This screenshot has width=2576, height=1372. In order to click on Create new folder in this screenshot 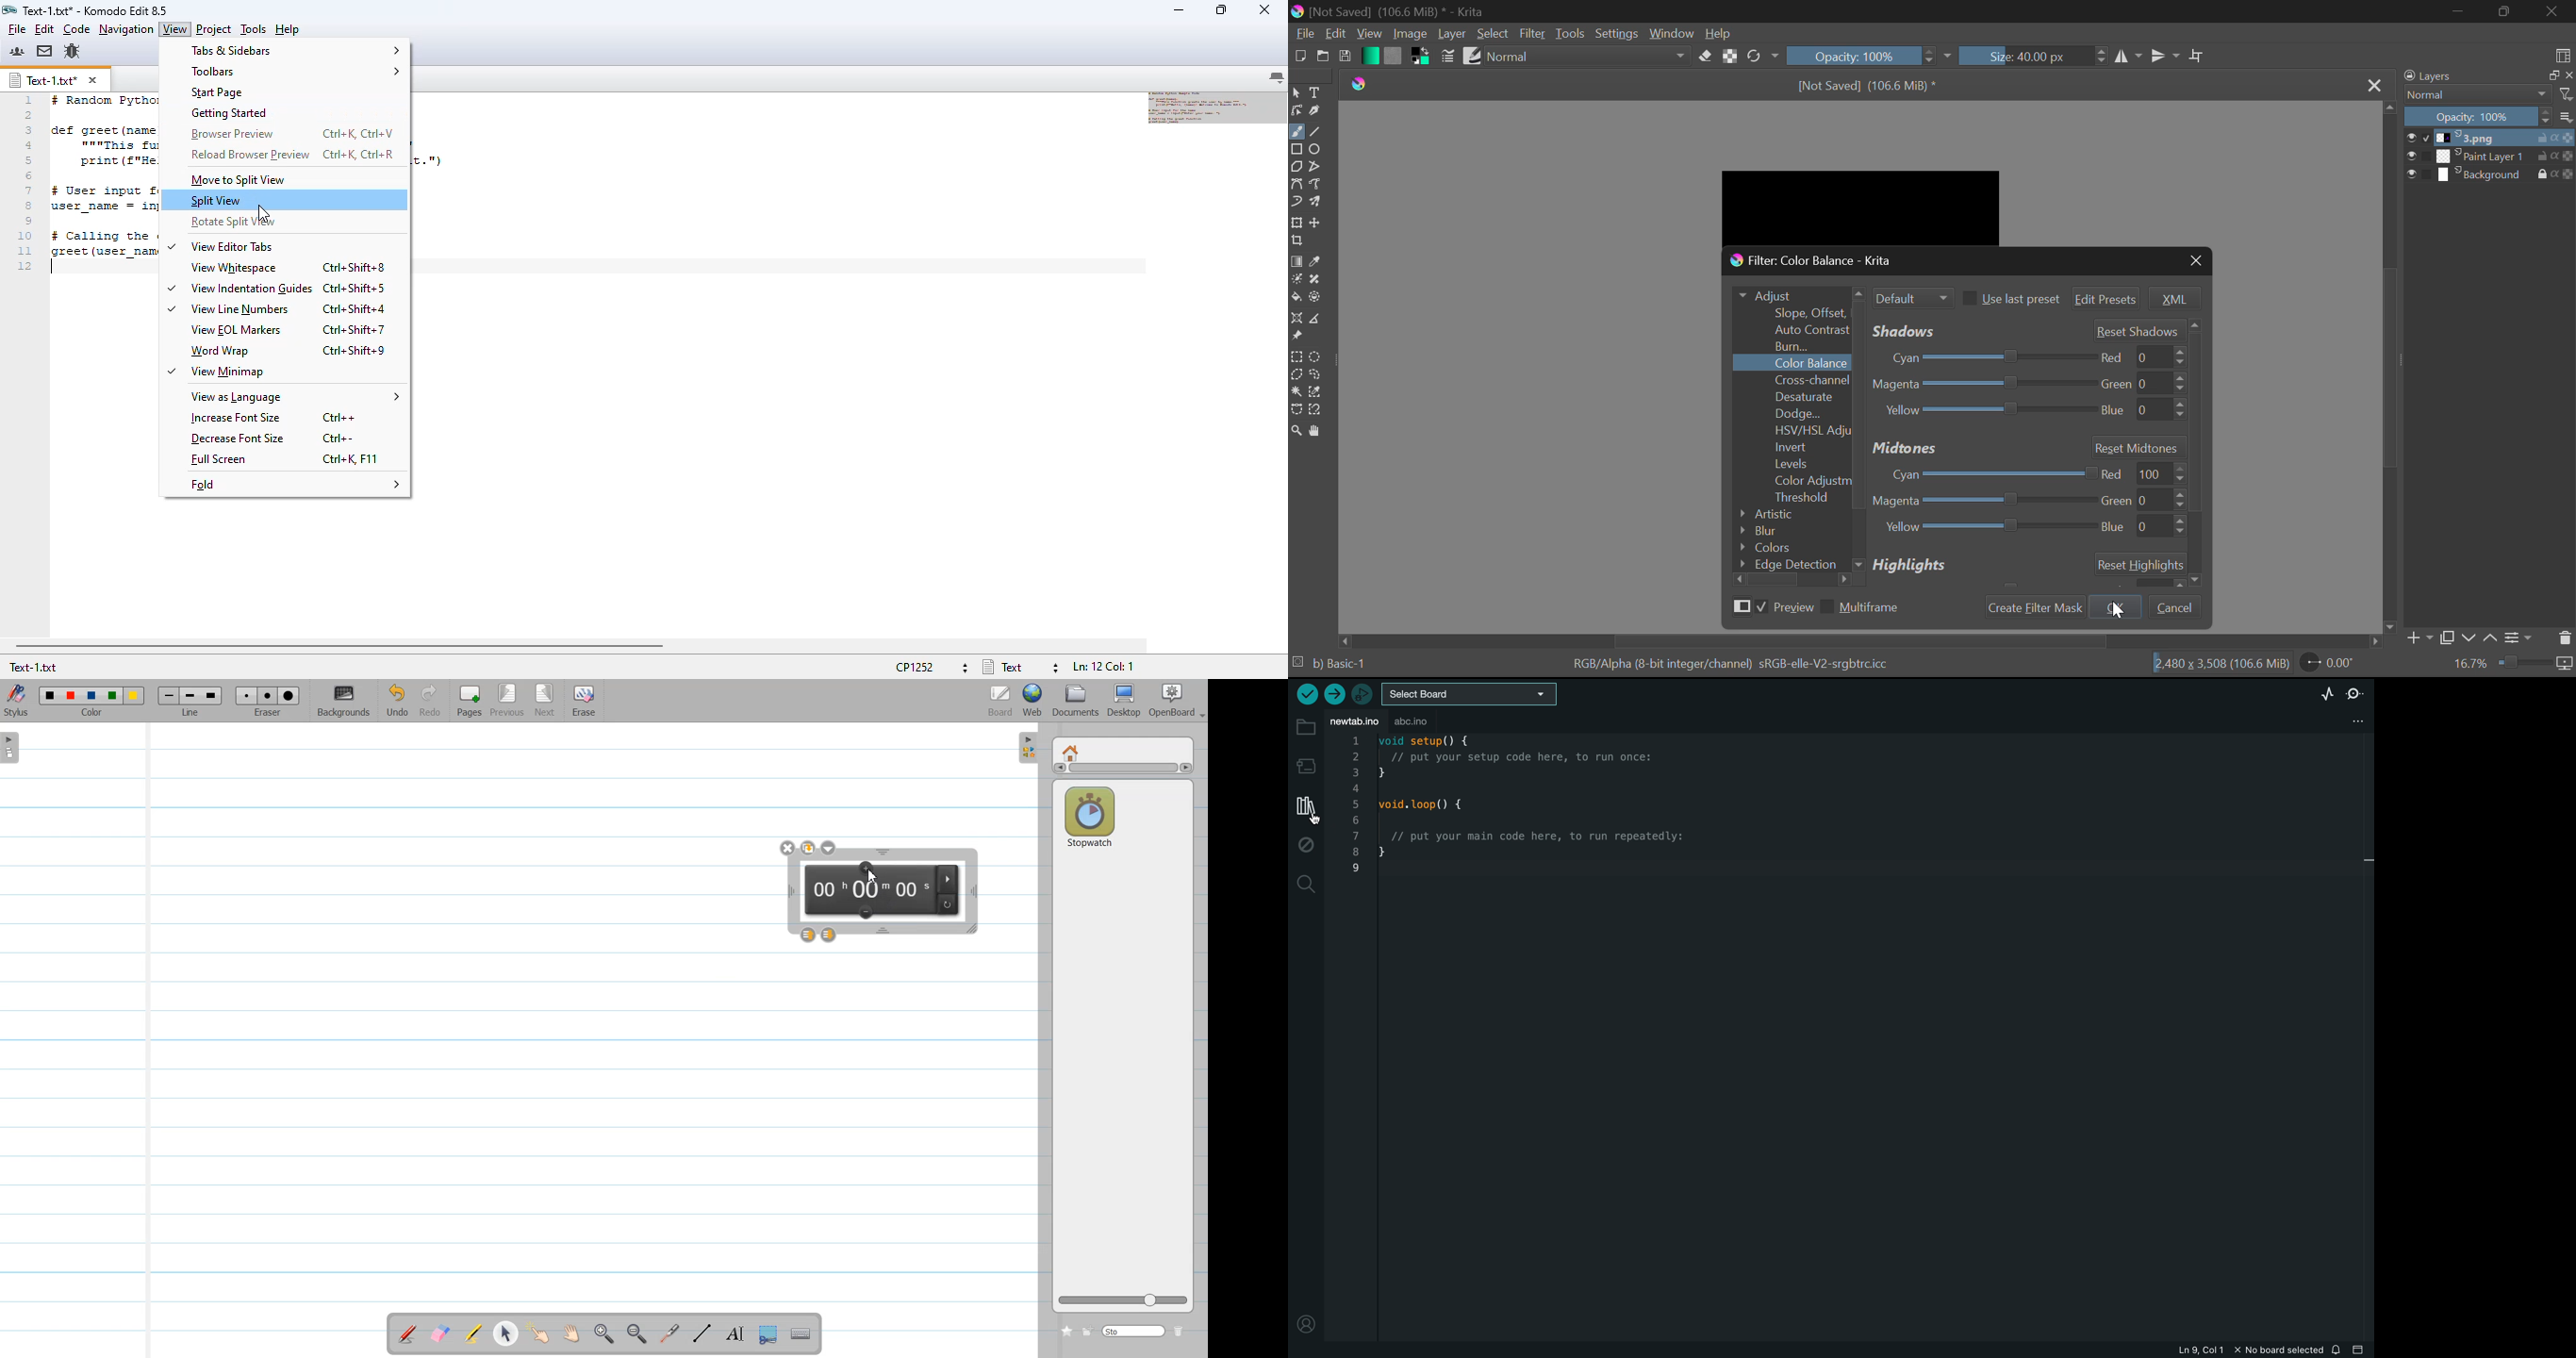, I will do `click(1088, 1332)`.